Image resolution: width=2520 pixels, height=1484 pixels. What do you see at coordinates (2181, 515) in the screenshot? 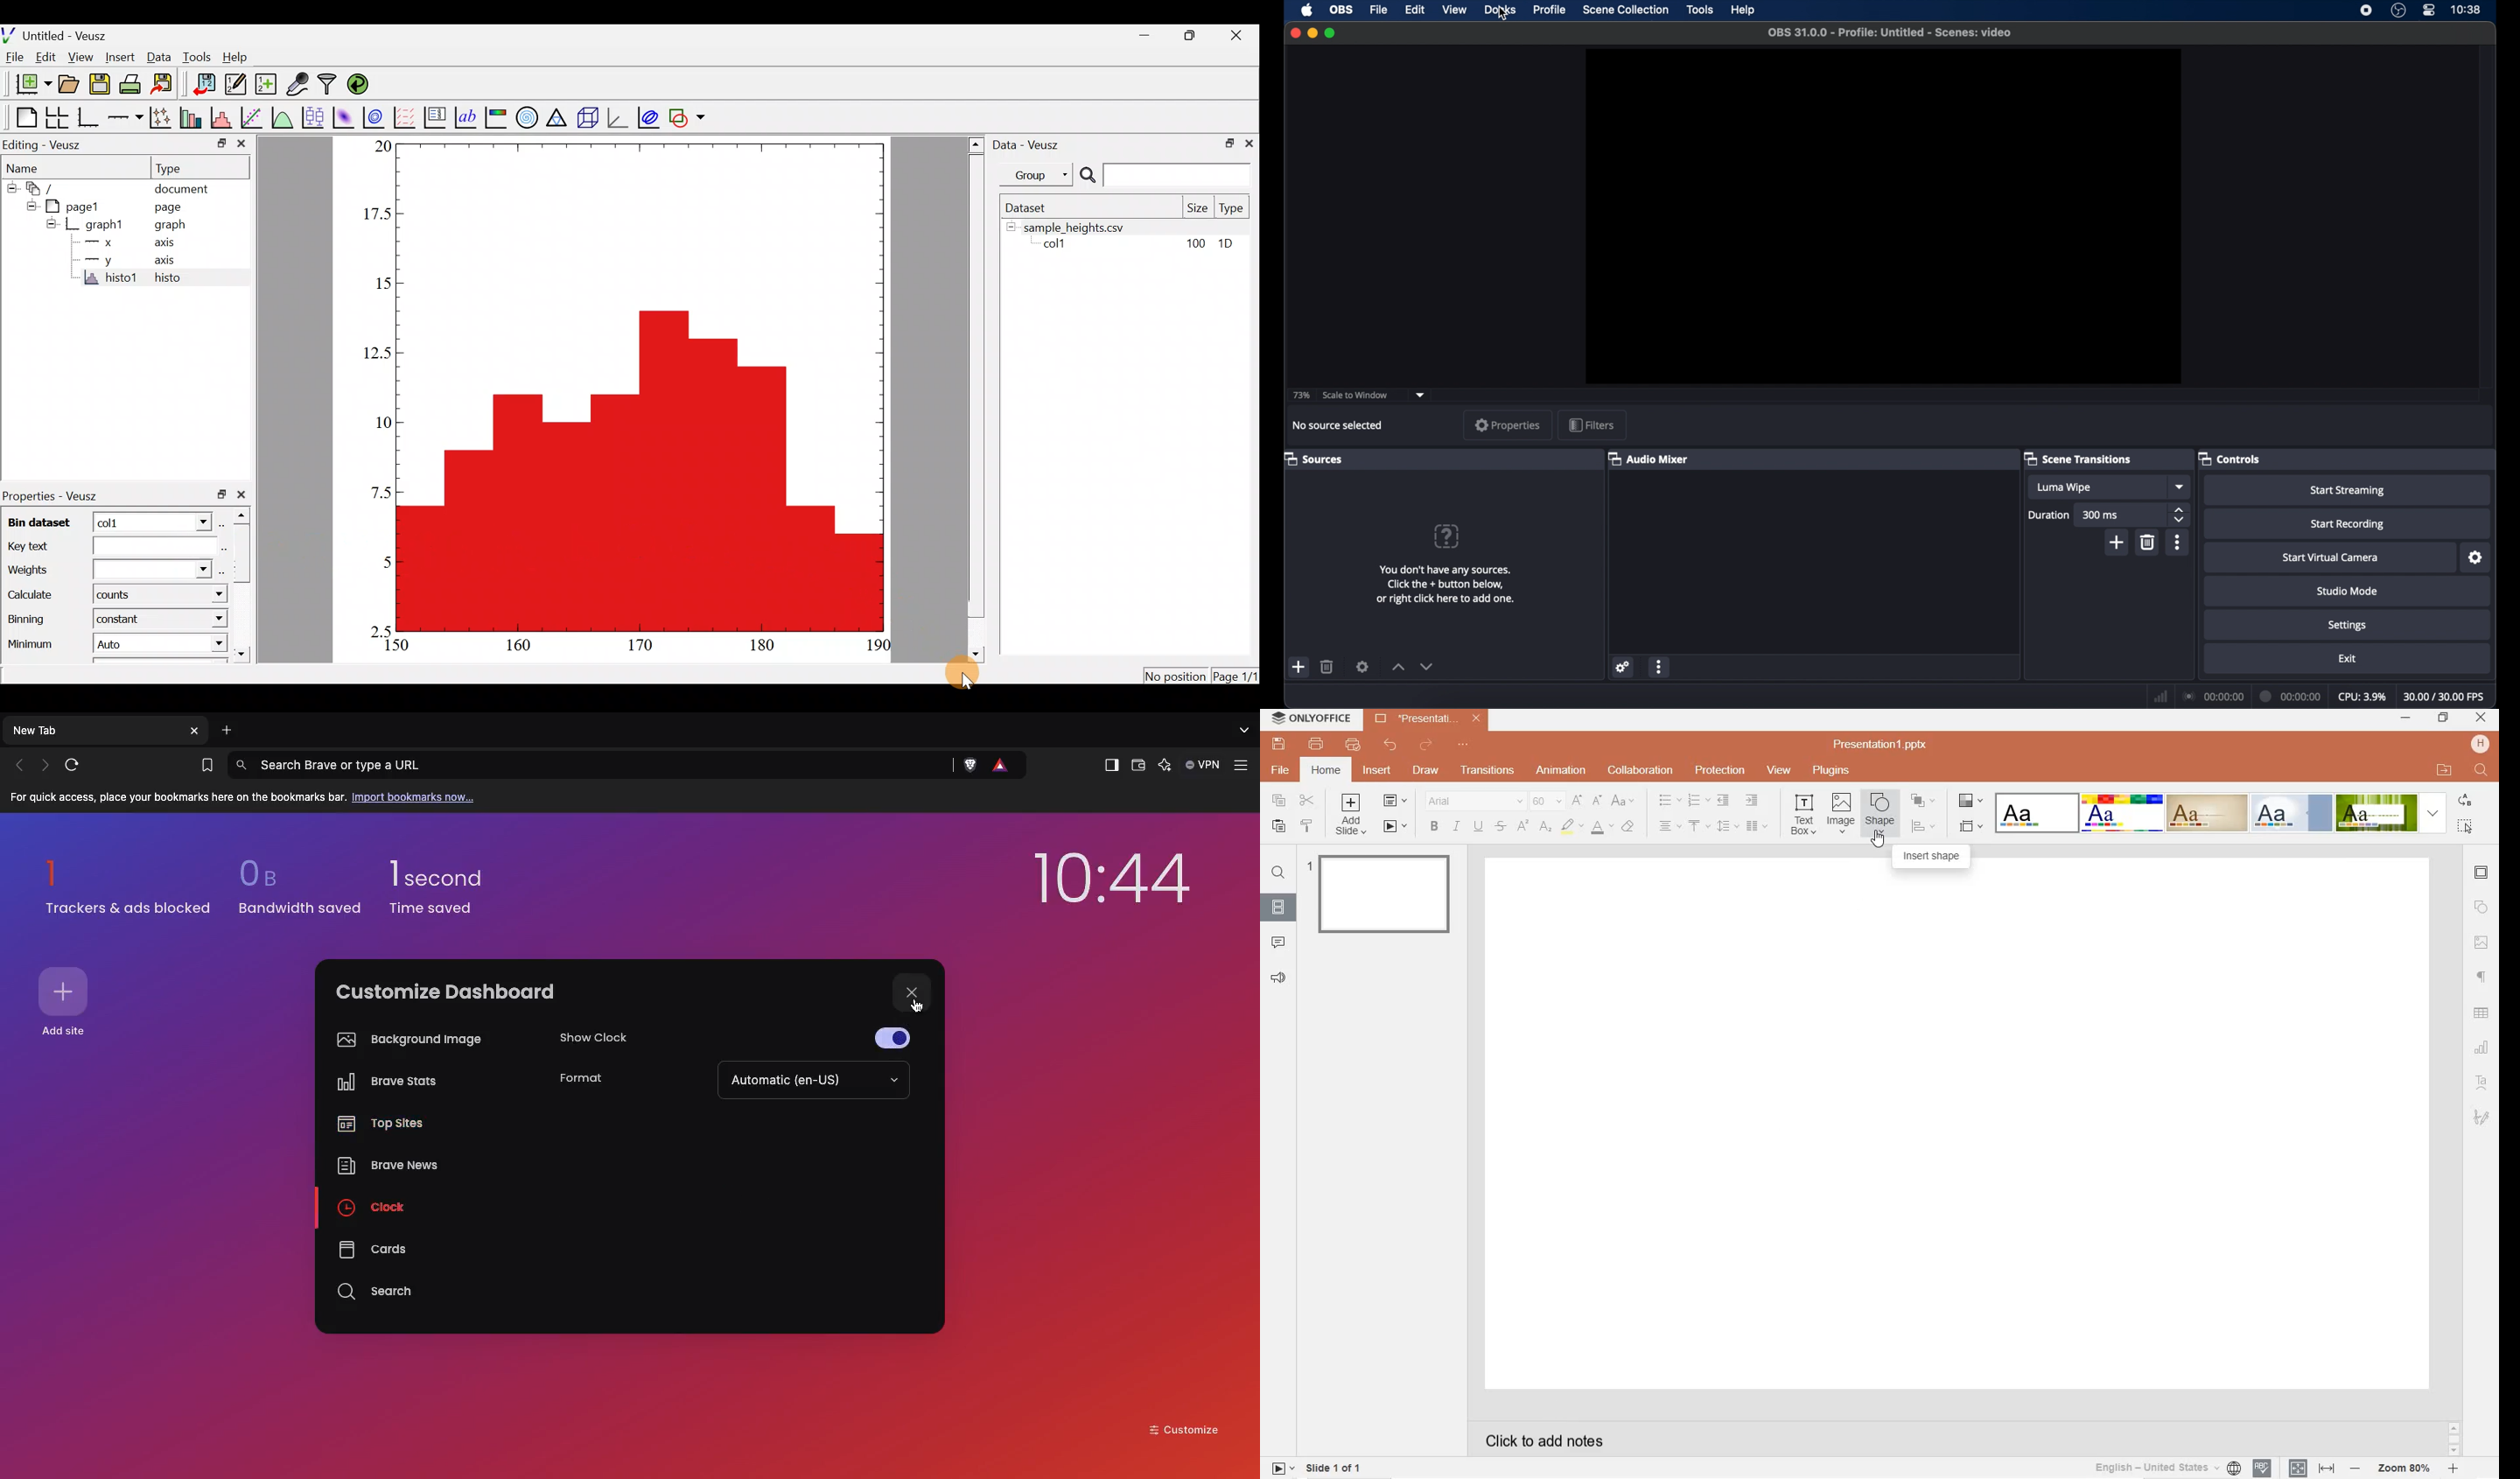
I see `stepper buttons` at bounding box center [2181, 515].